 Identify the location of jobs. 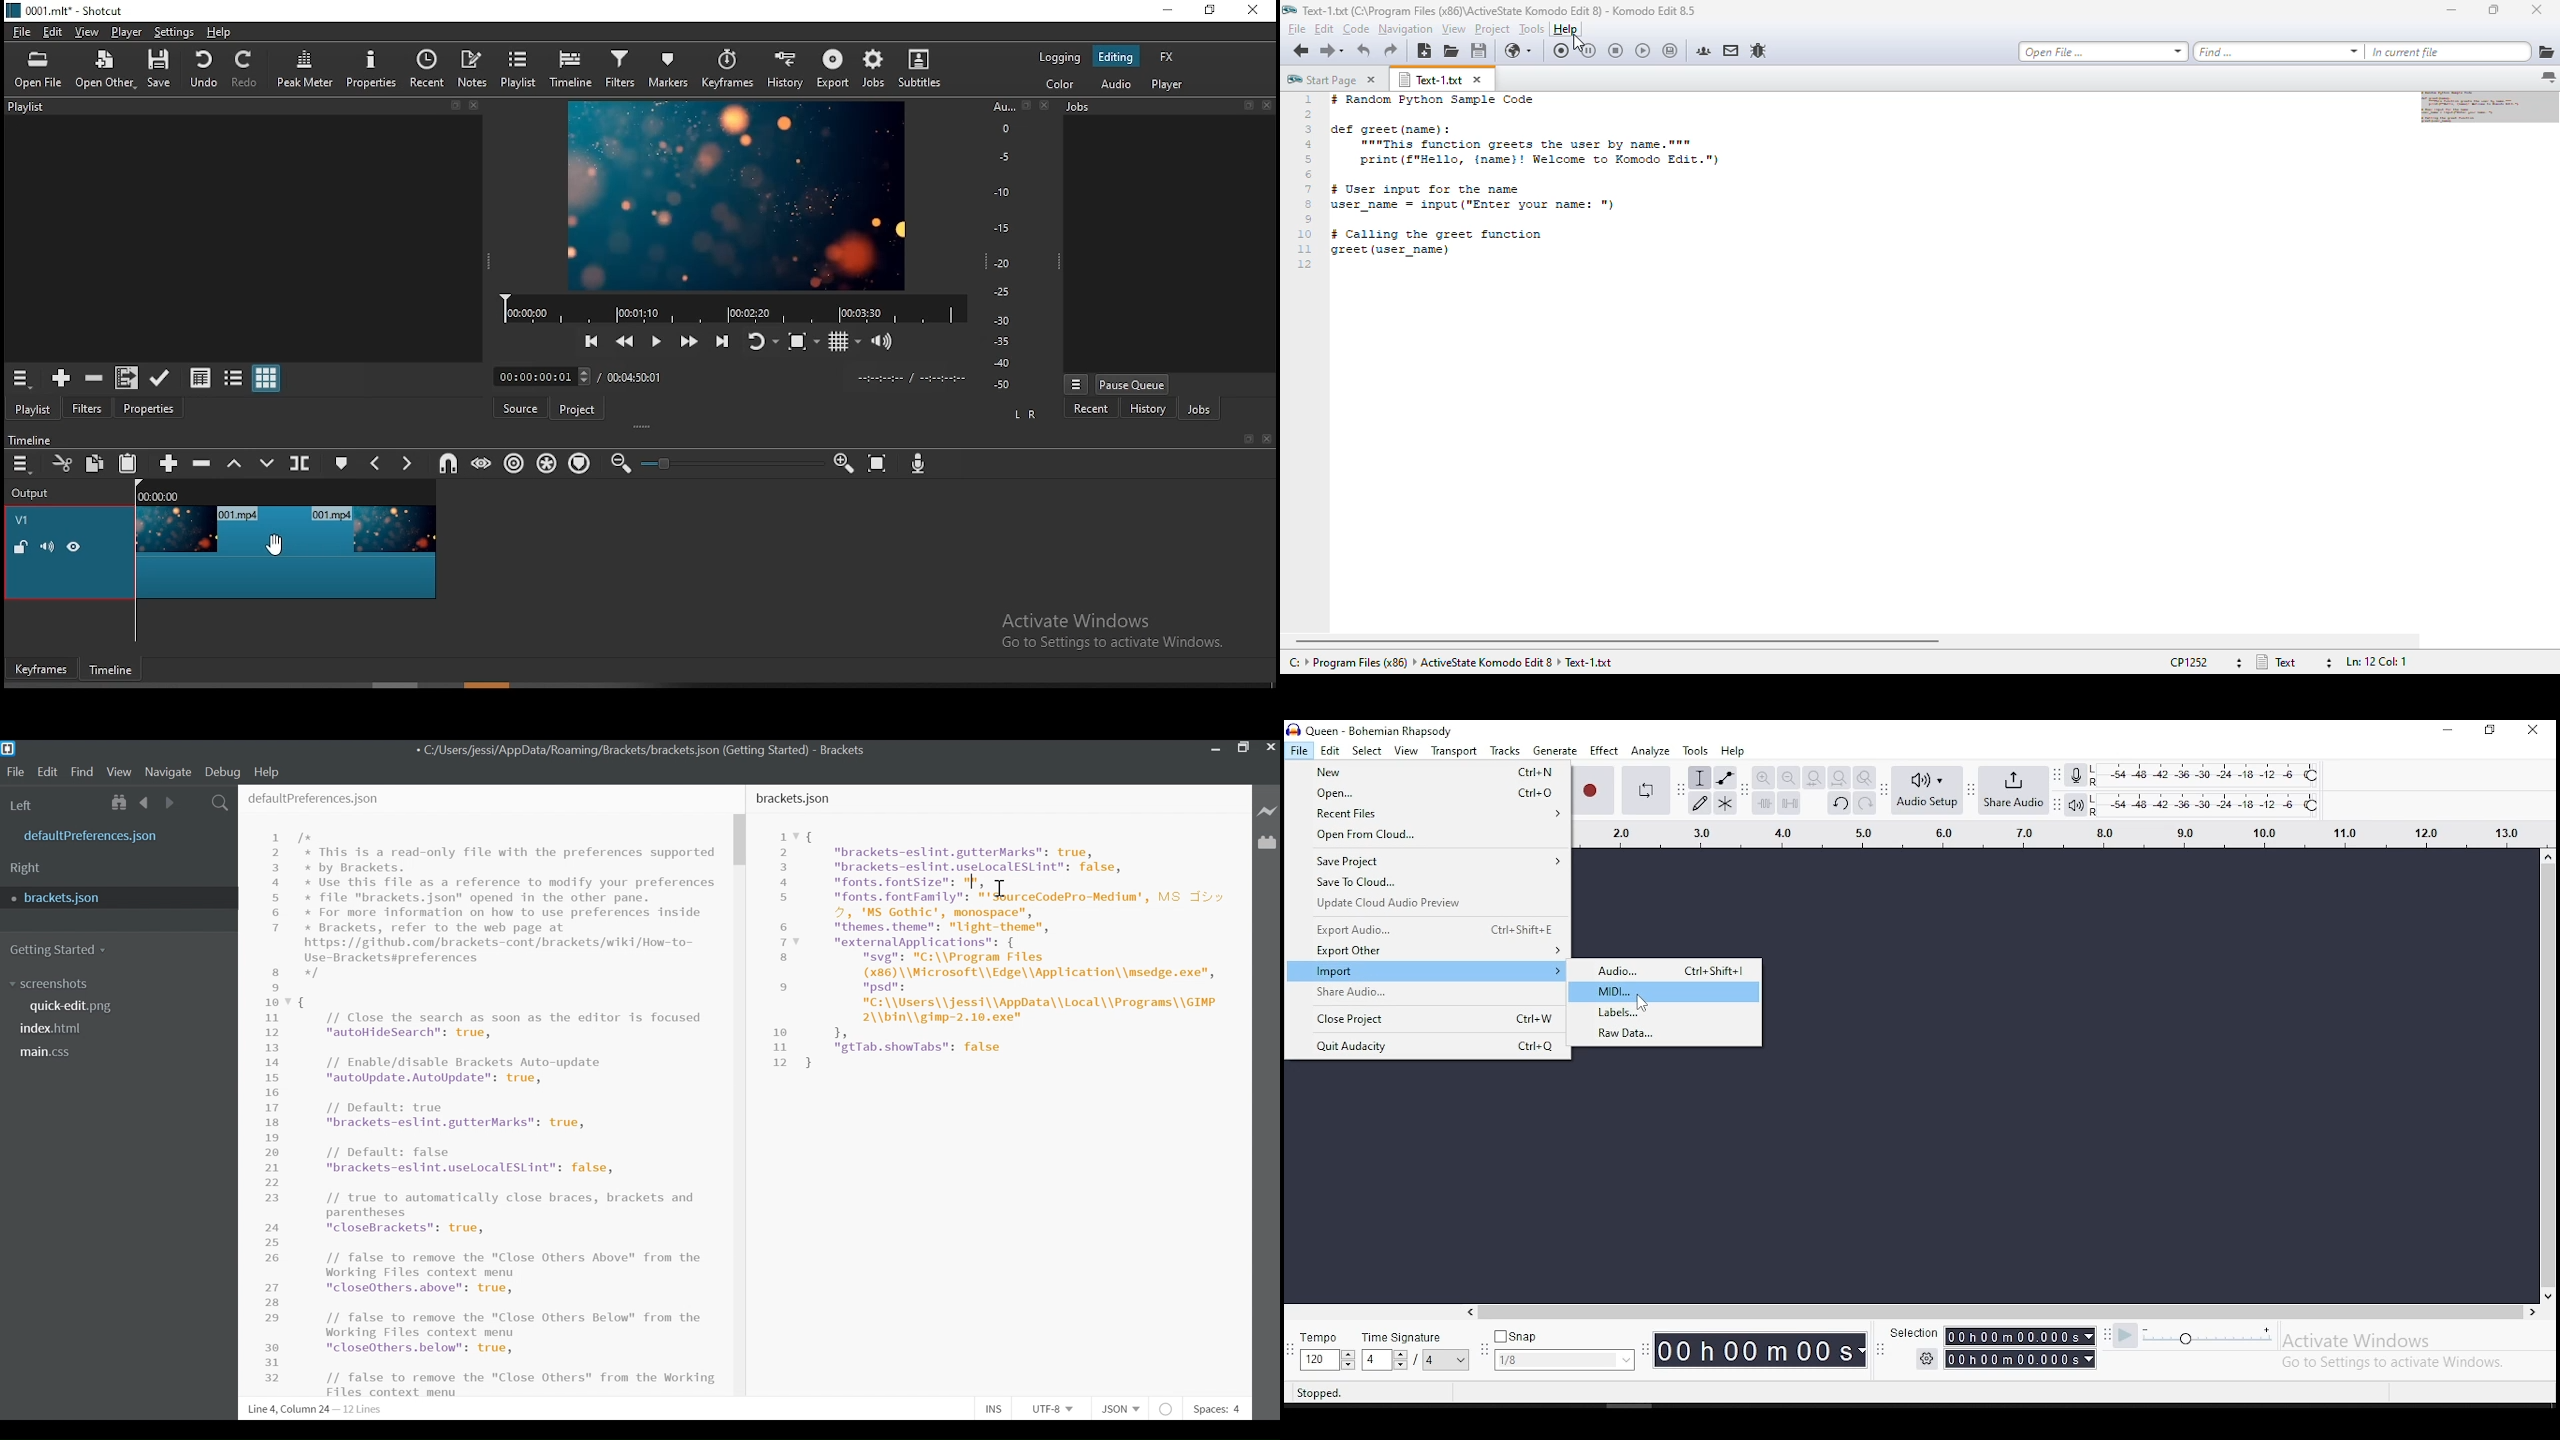
(873, 72).